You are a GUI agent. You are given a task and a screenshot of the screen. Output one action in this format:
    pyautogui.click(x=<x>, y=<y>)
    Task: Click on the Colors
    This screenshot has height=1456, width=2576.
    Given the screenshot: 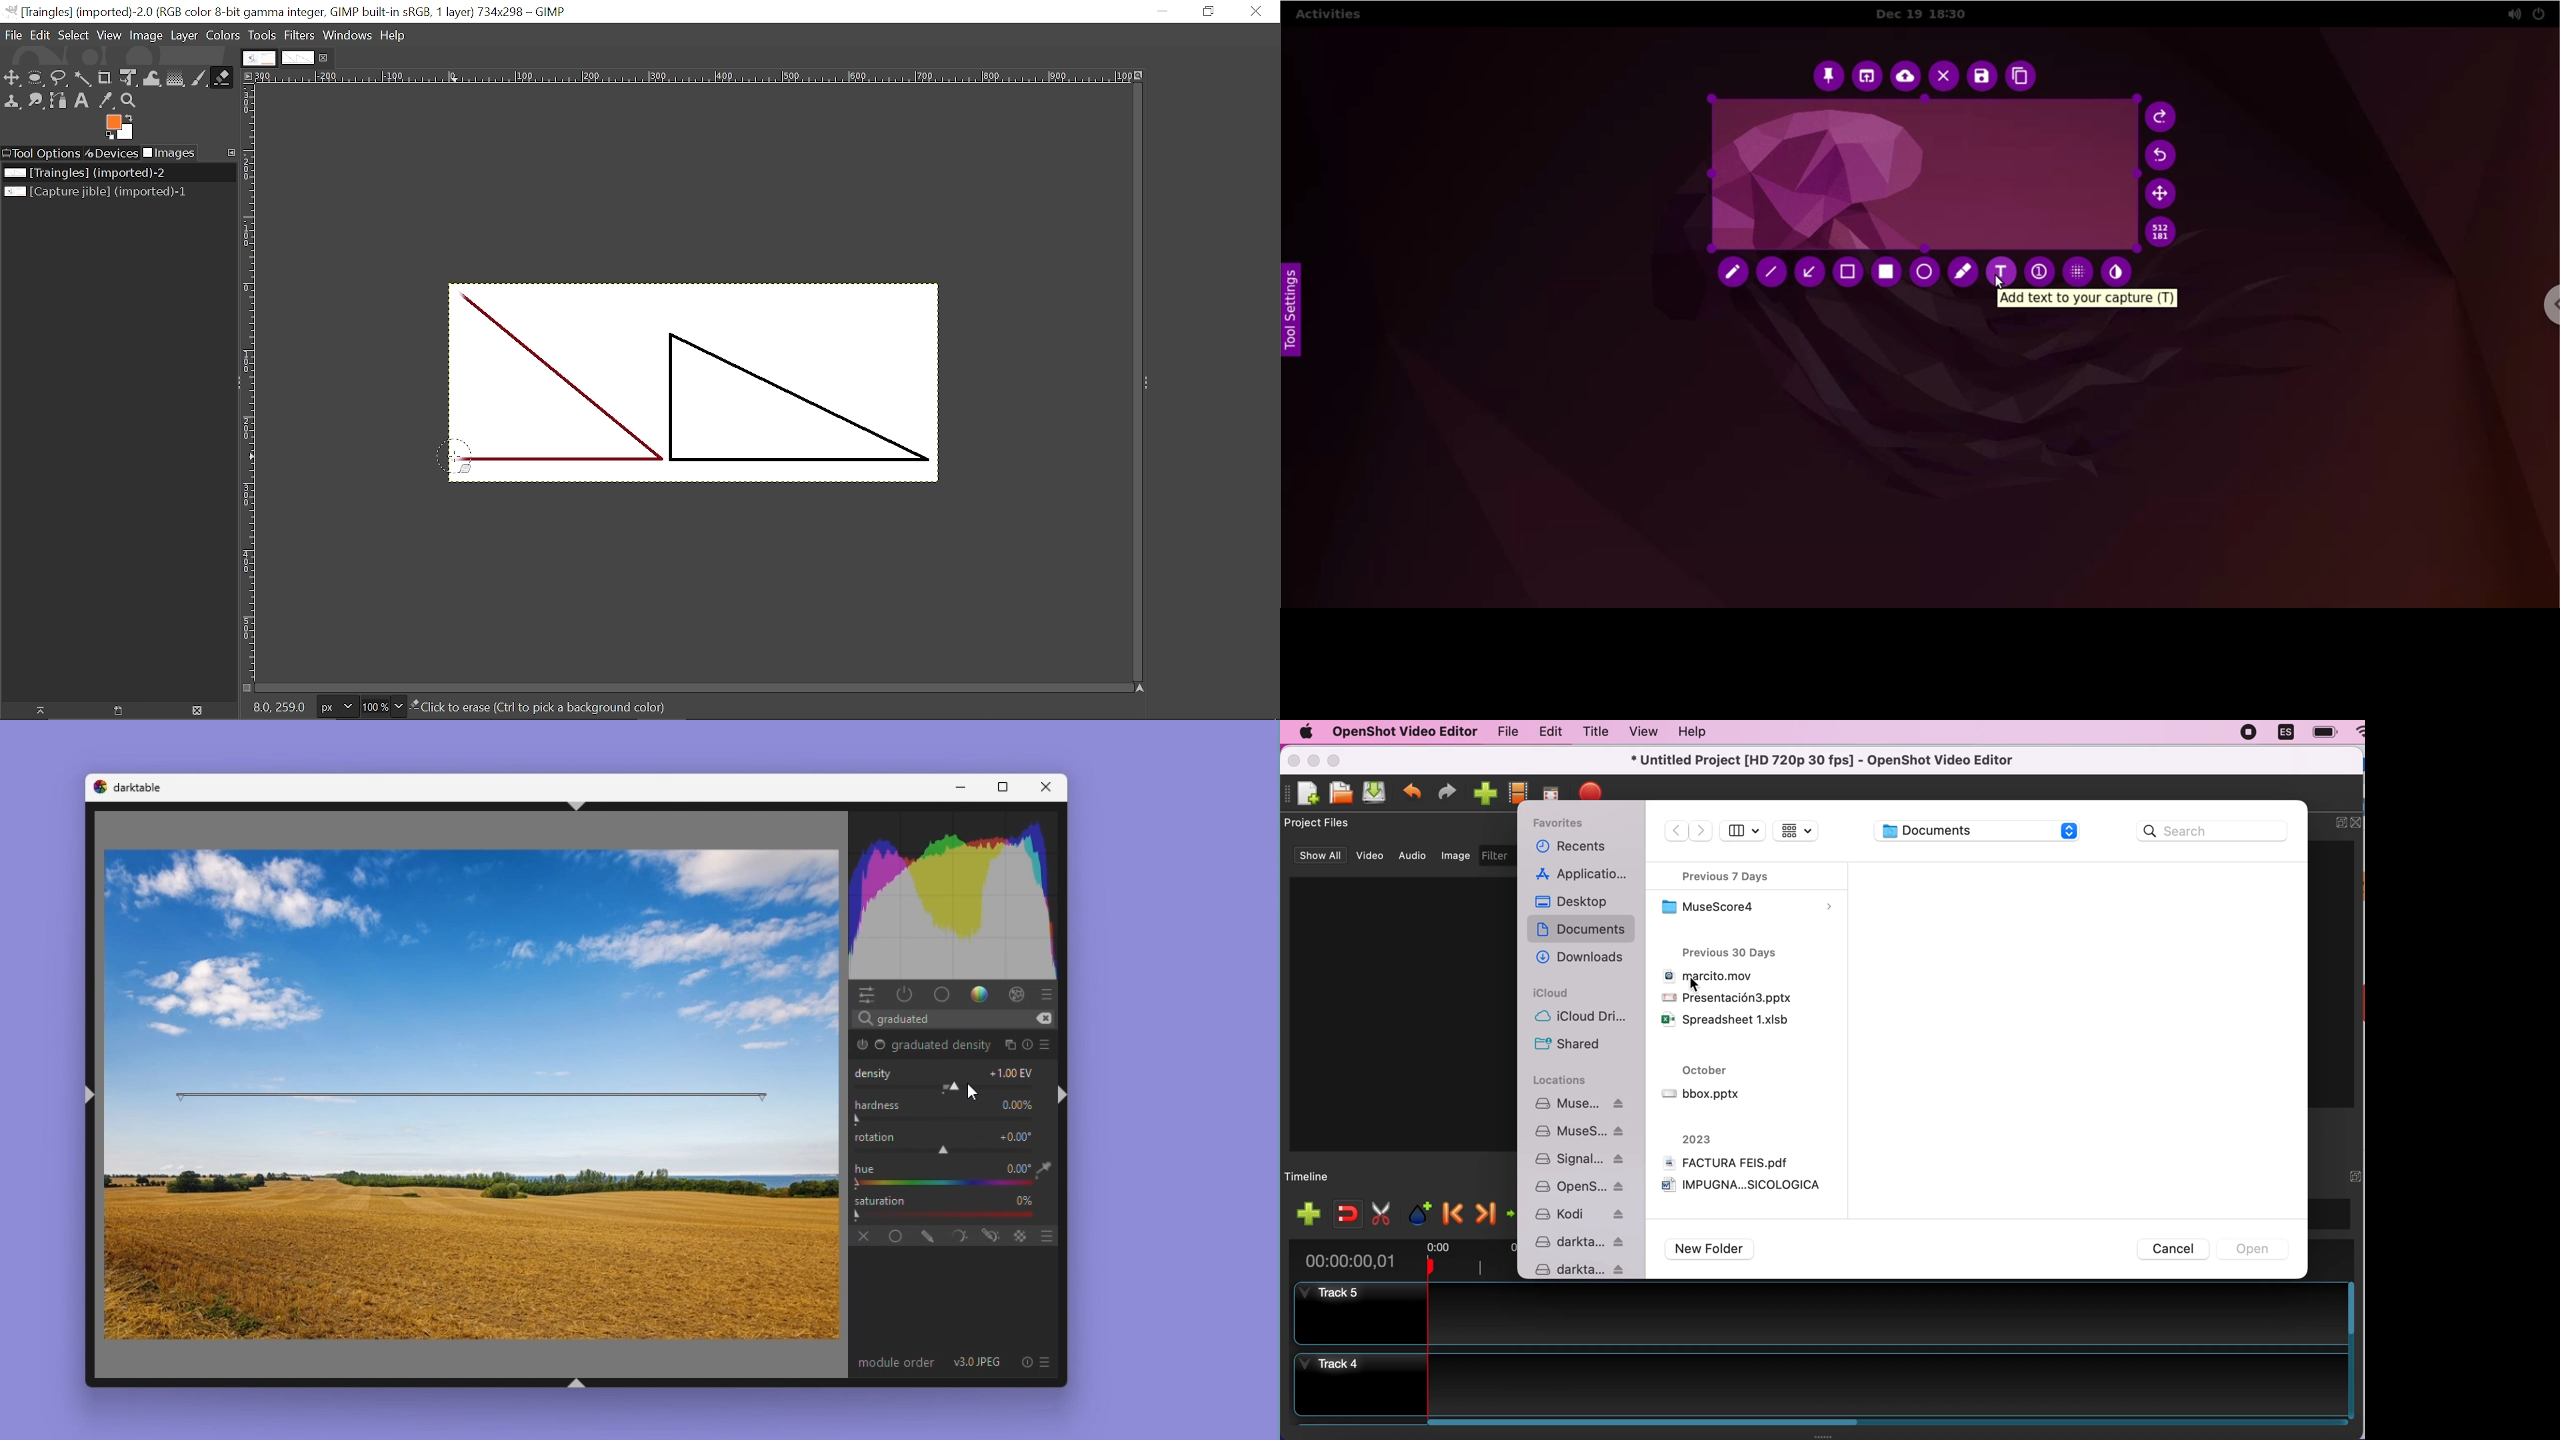 What is the action you would take?
    pyautogui.click(x=222, y=35)
    